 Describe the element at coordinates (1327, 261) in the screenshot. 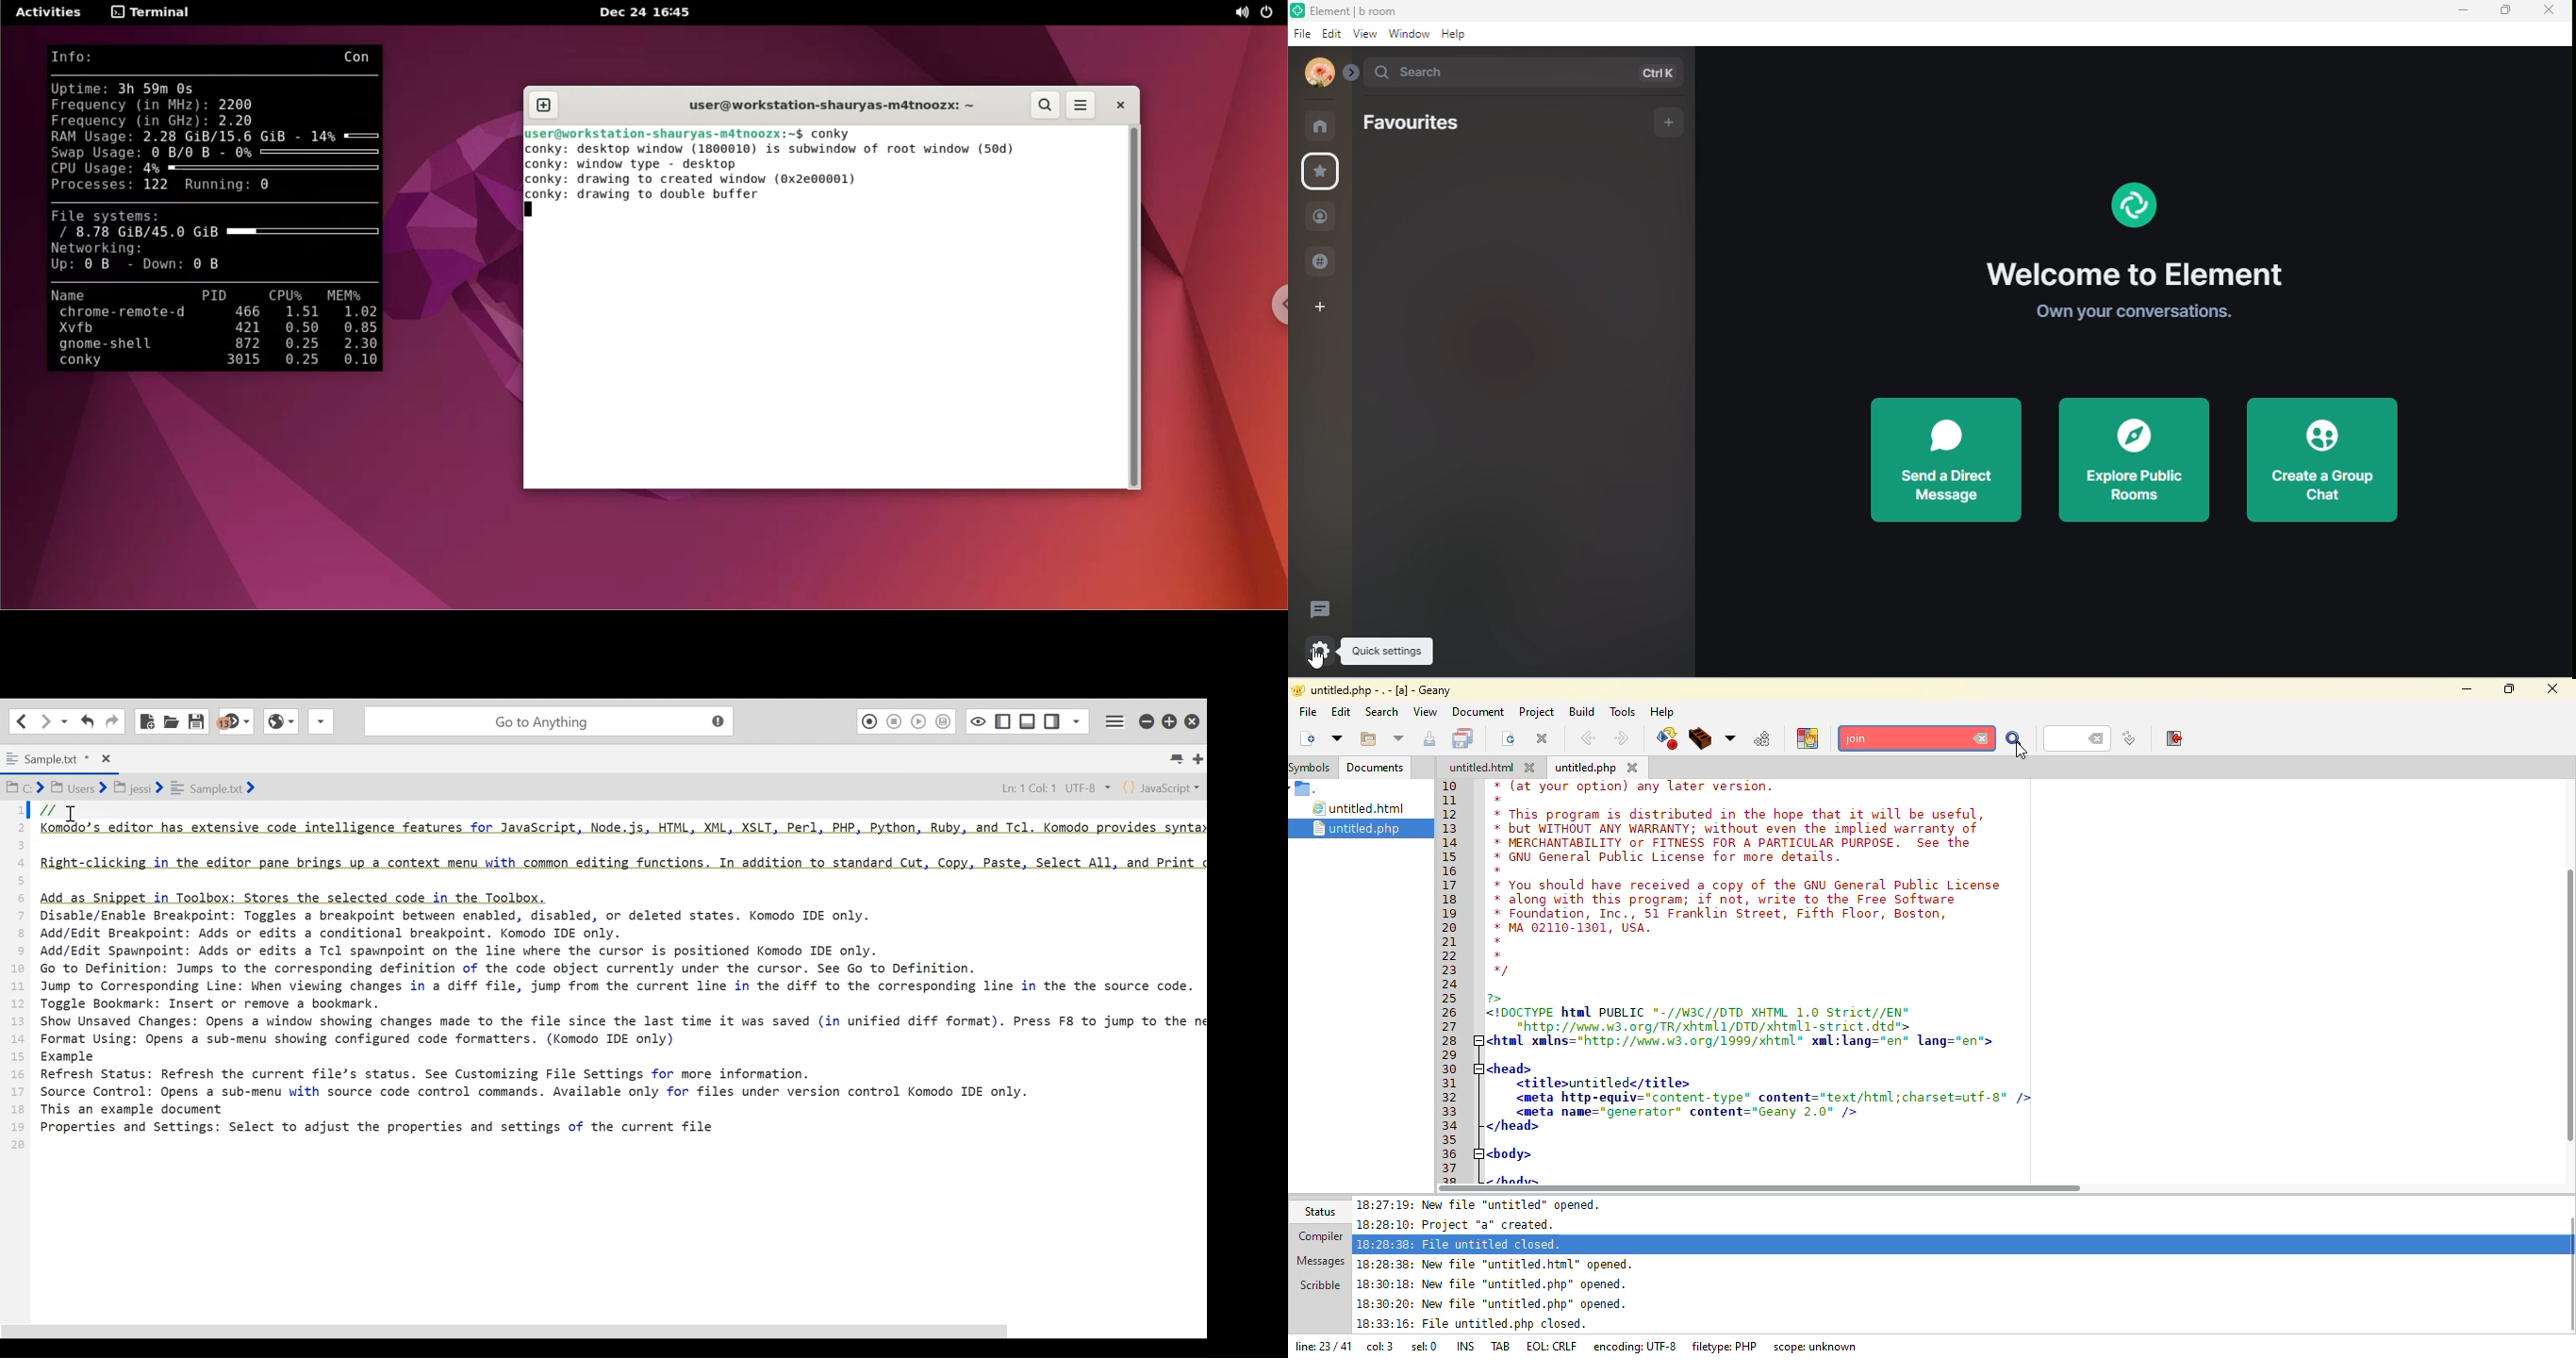

I see `public room` at that location.